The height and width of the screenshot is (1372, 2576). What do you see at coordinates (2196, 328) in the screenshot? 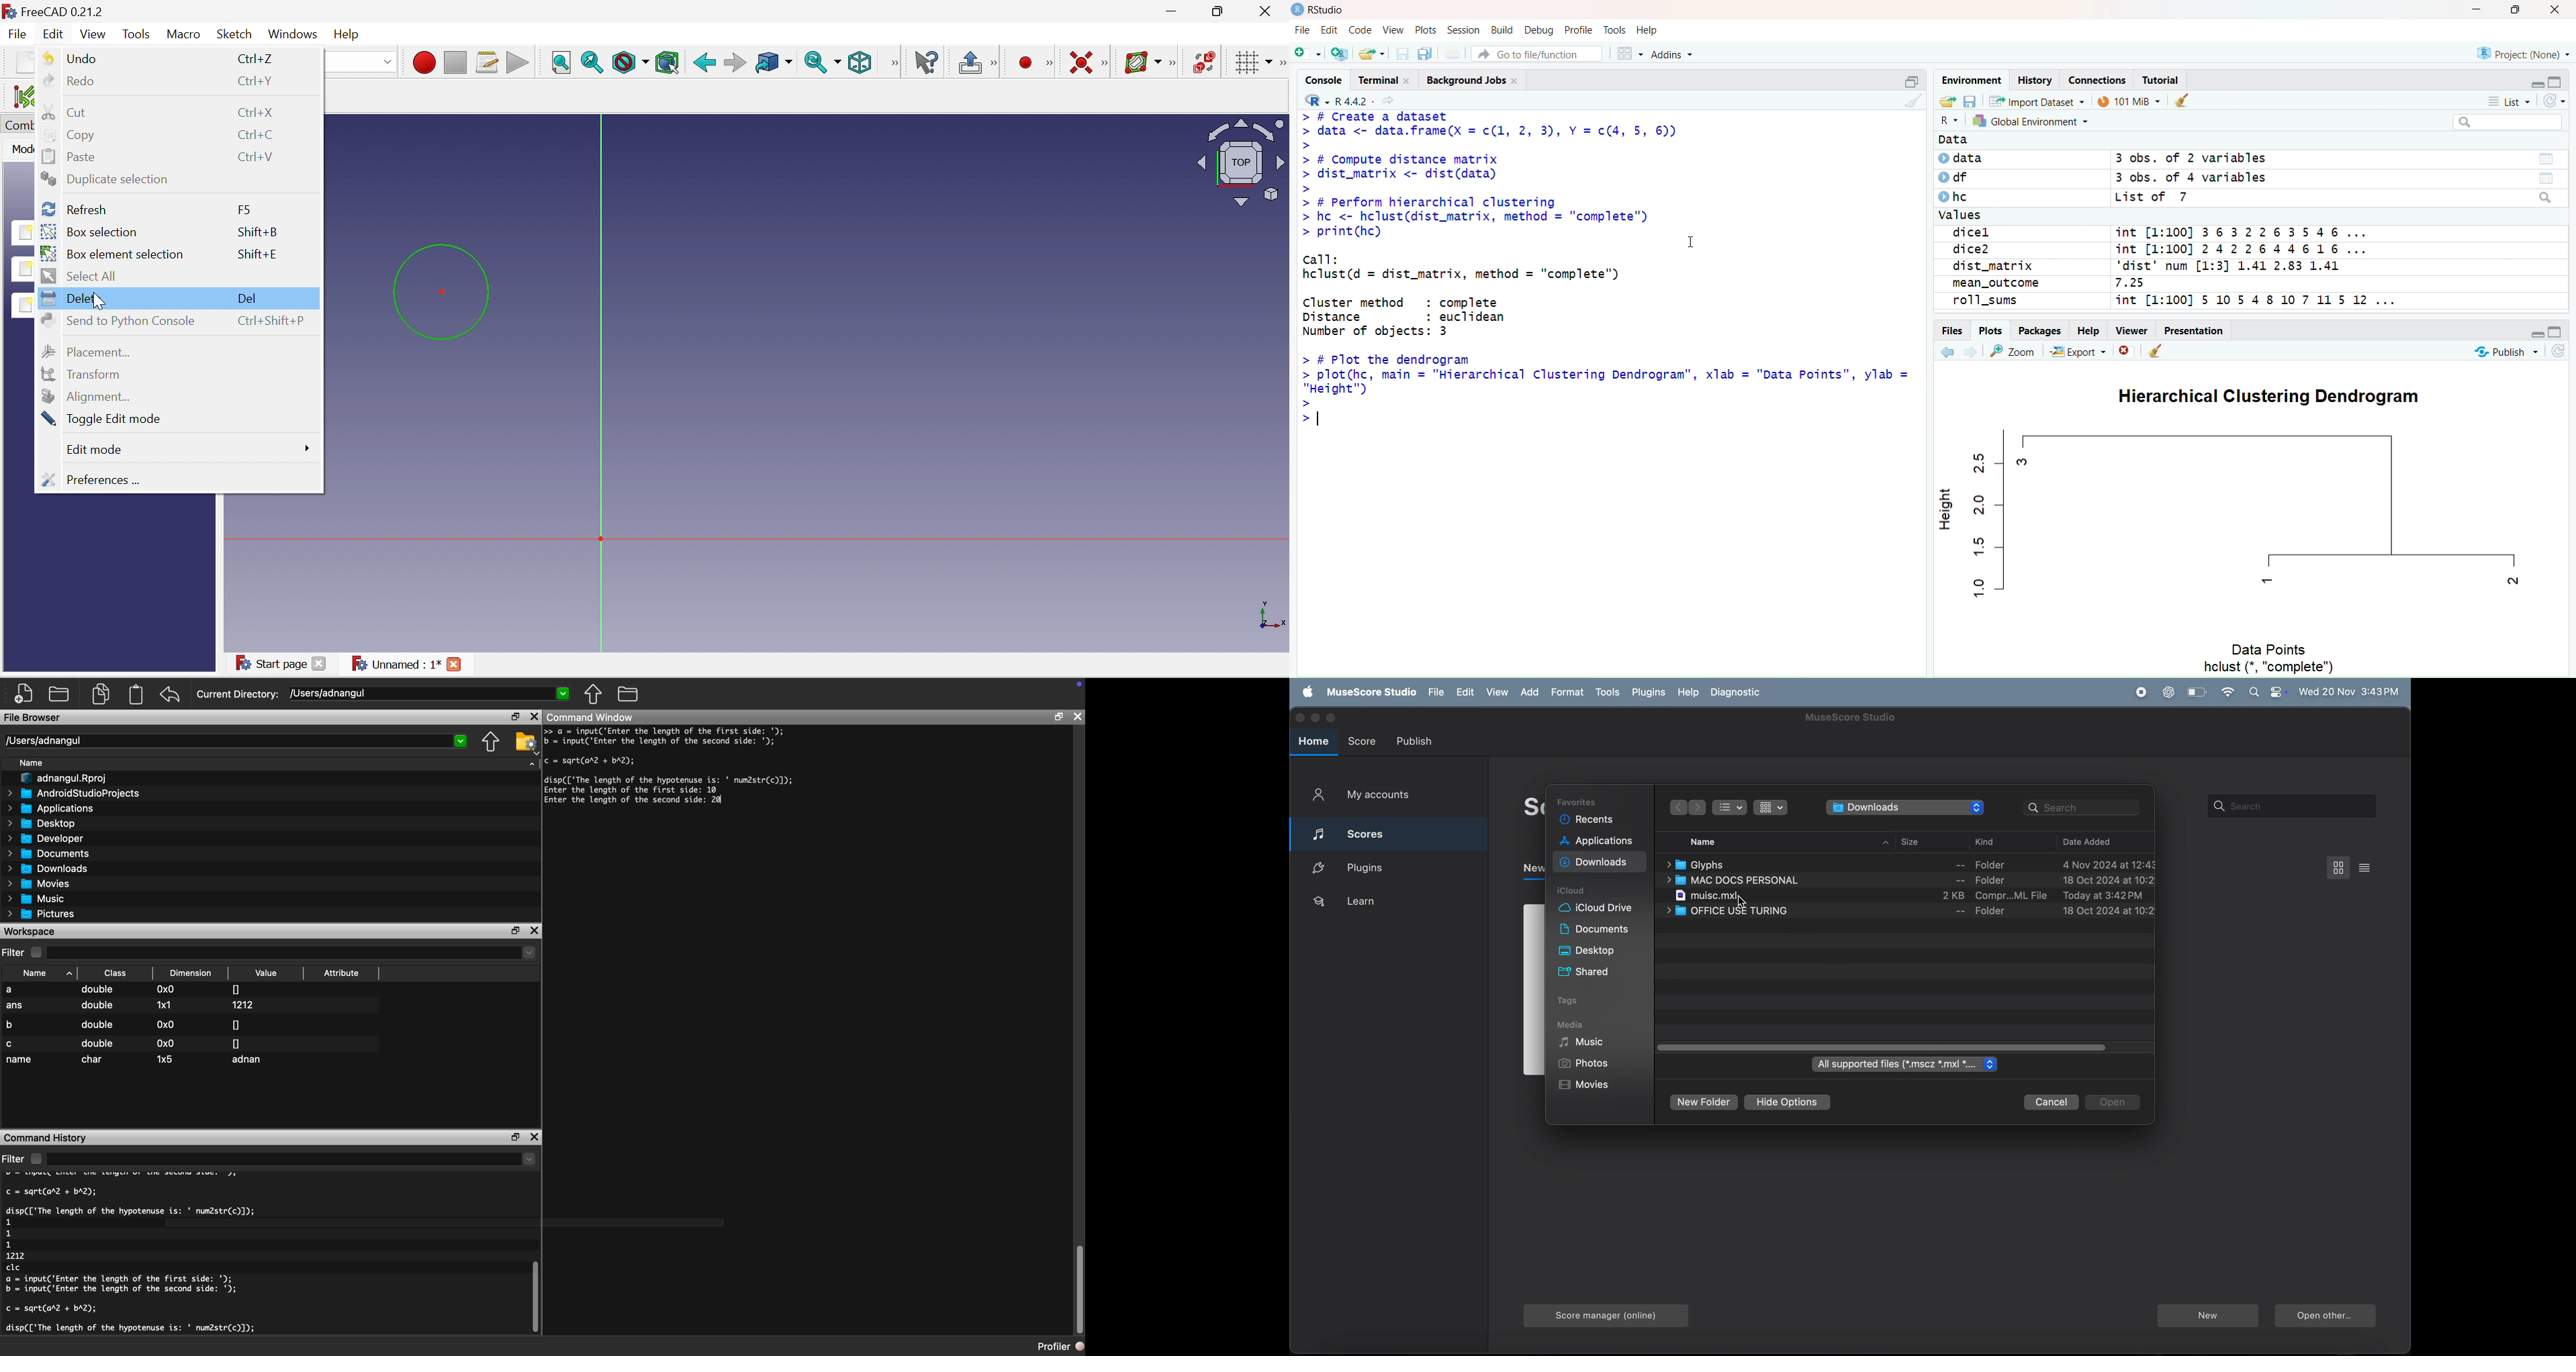
I see `Presentation` at bounding box center [2196, 328].